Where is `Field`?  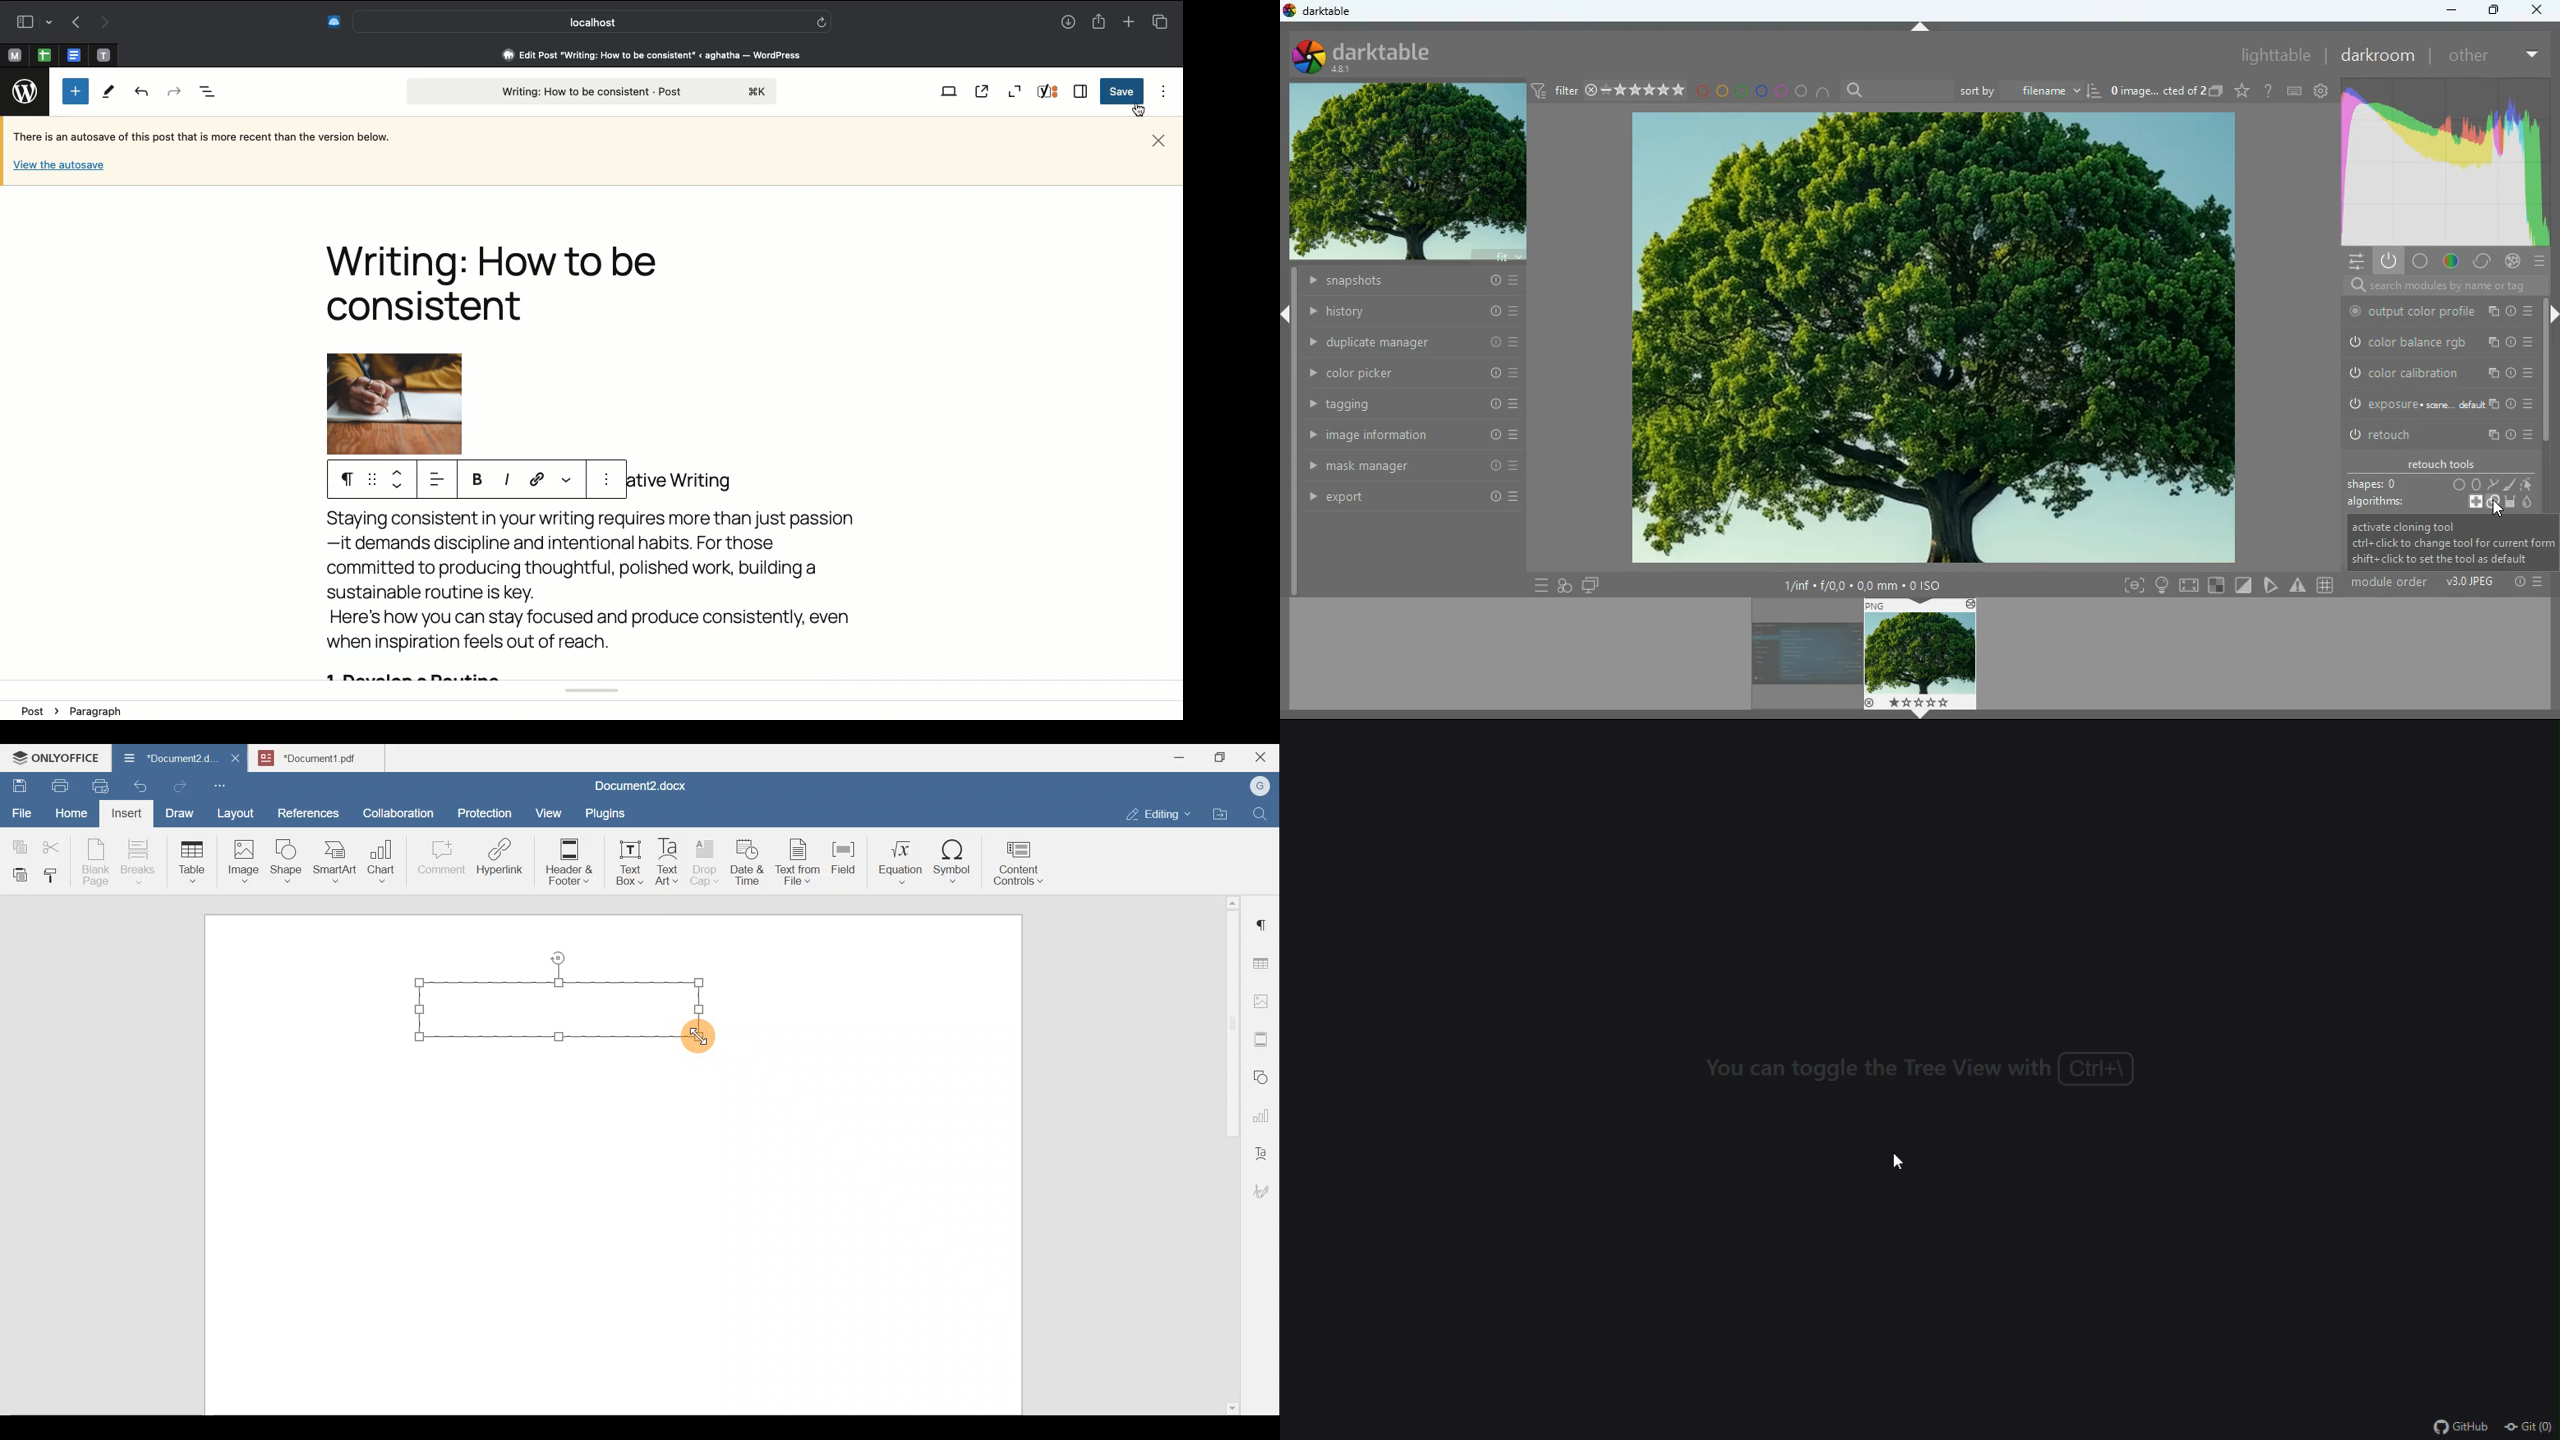 Field is located at coordinates (843, 855).